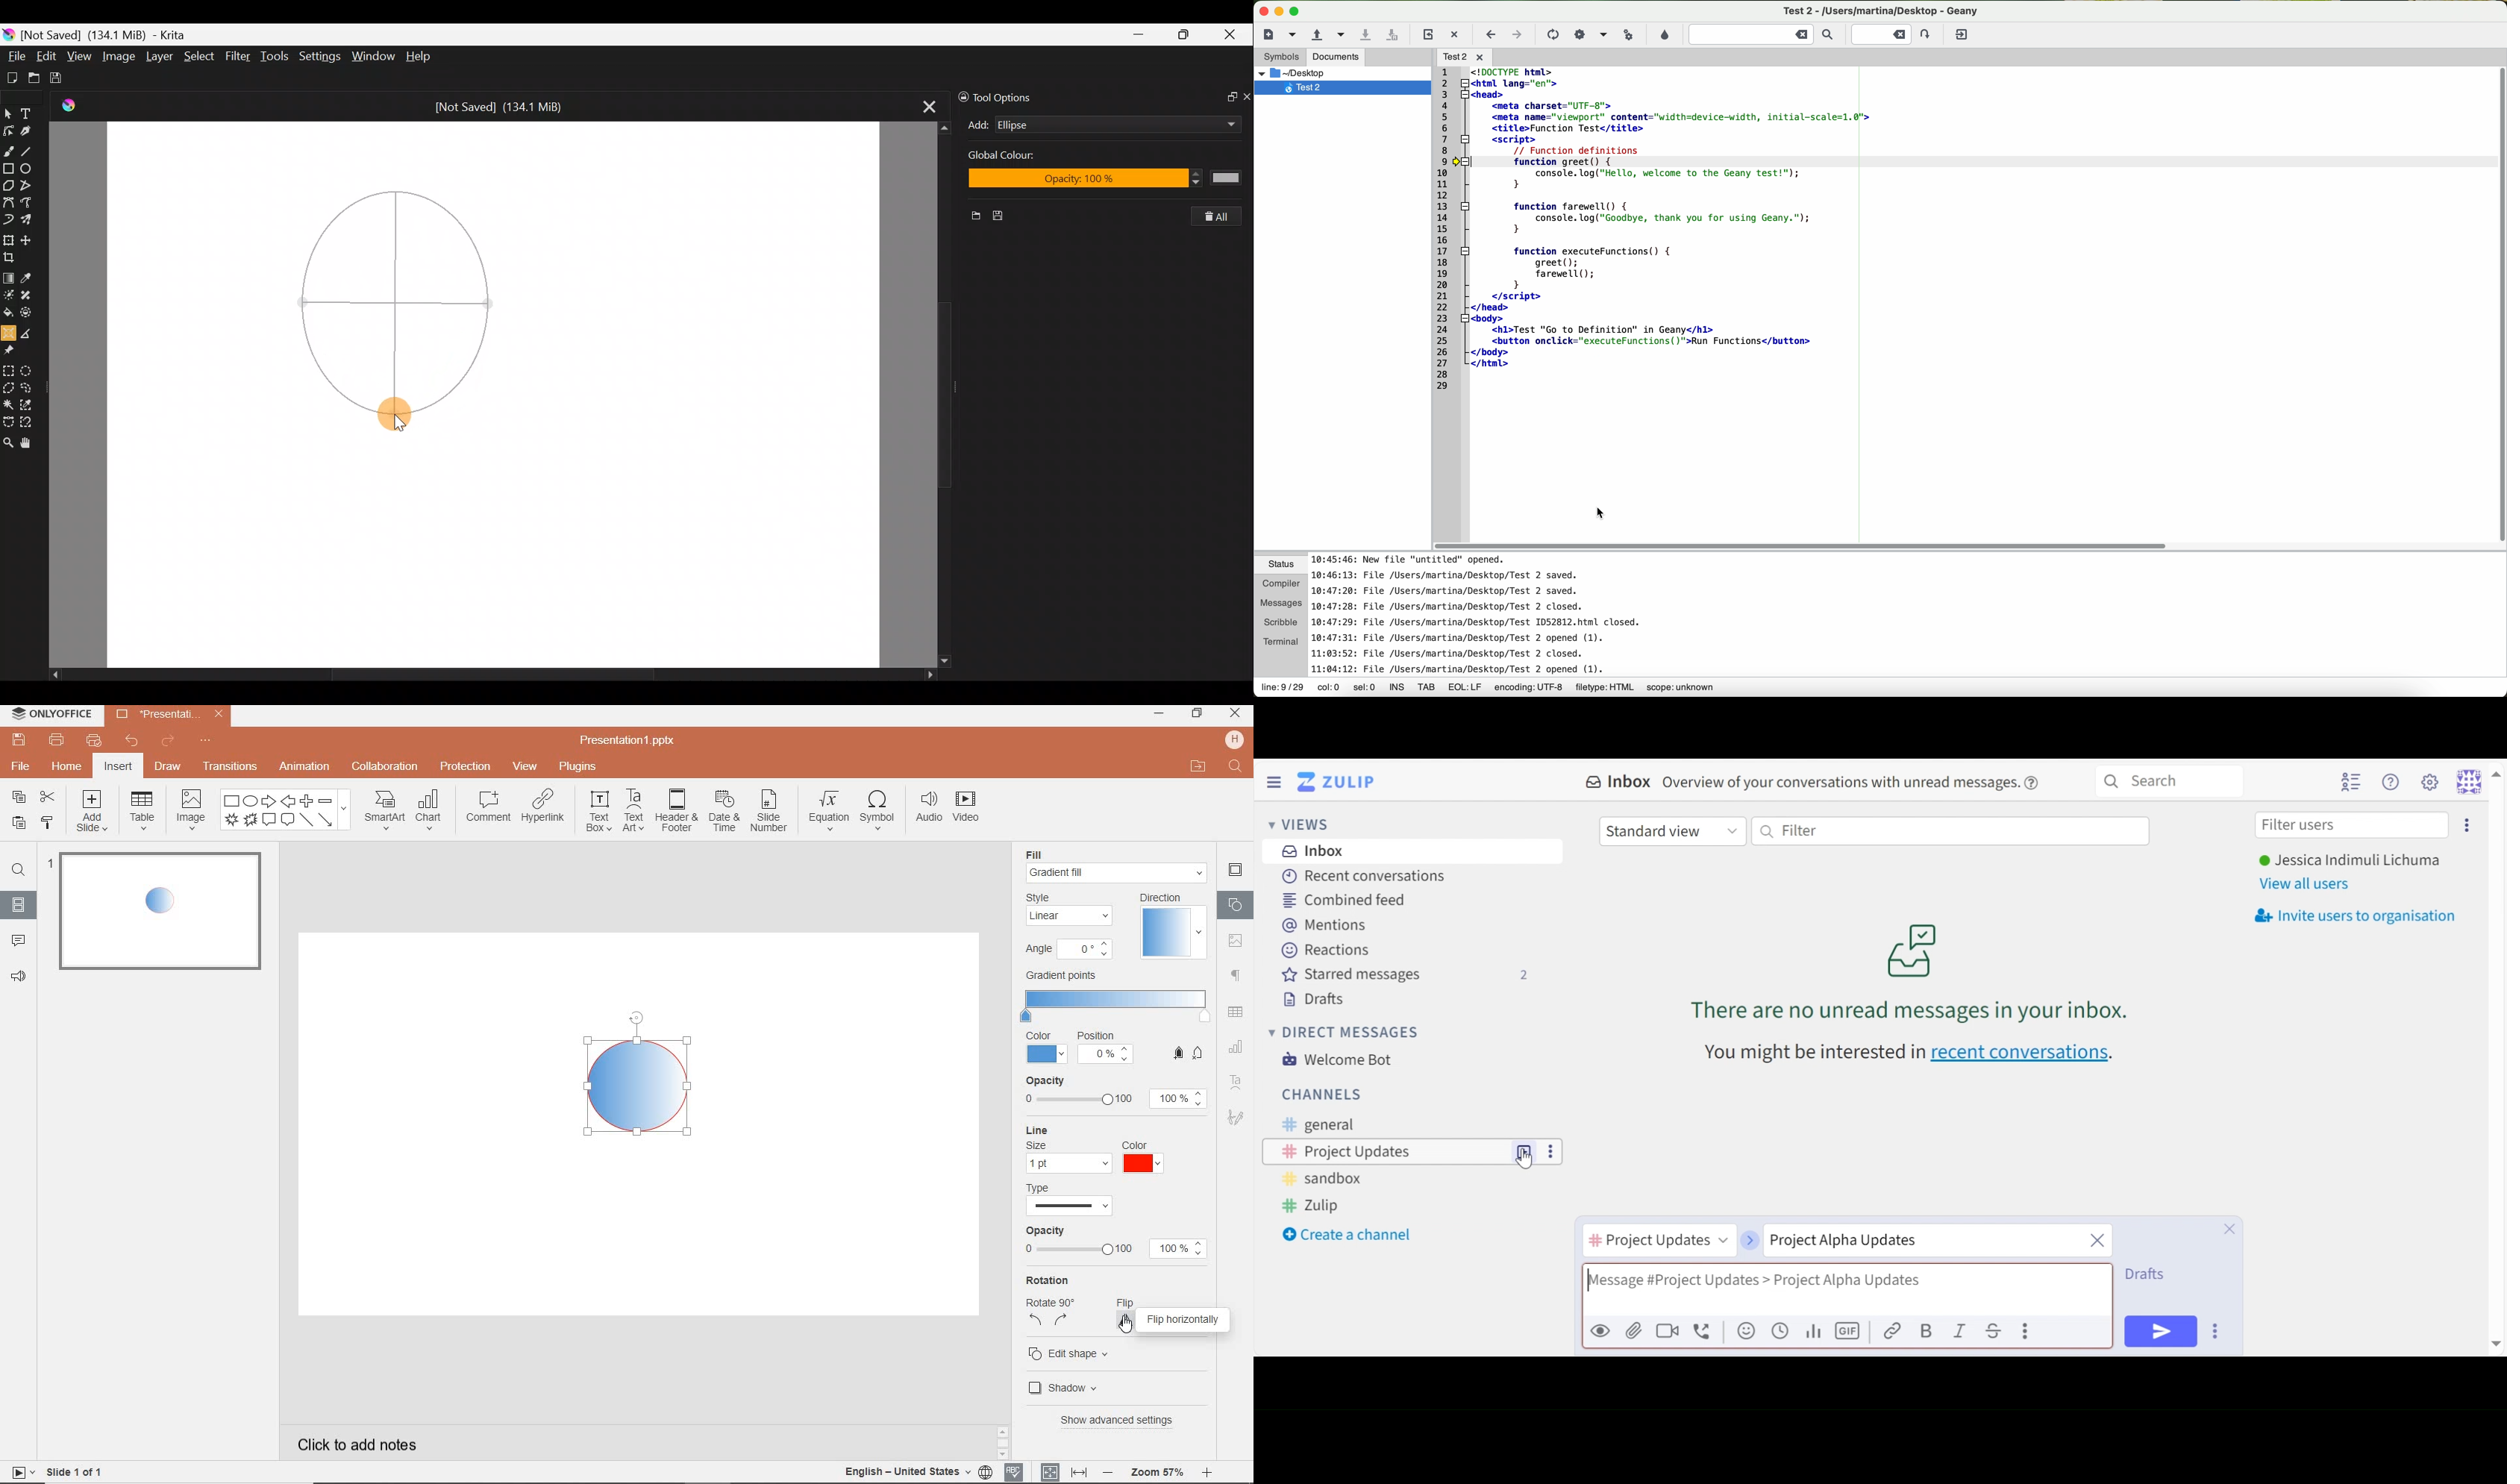 The image size is (2520, 1484). I want to click on New Topic, so click(1525, 1151).